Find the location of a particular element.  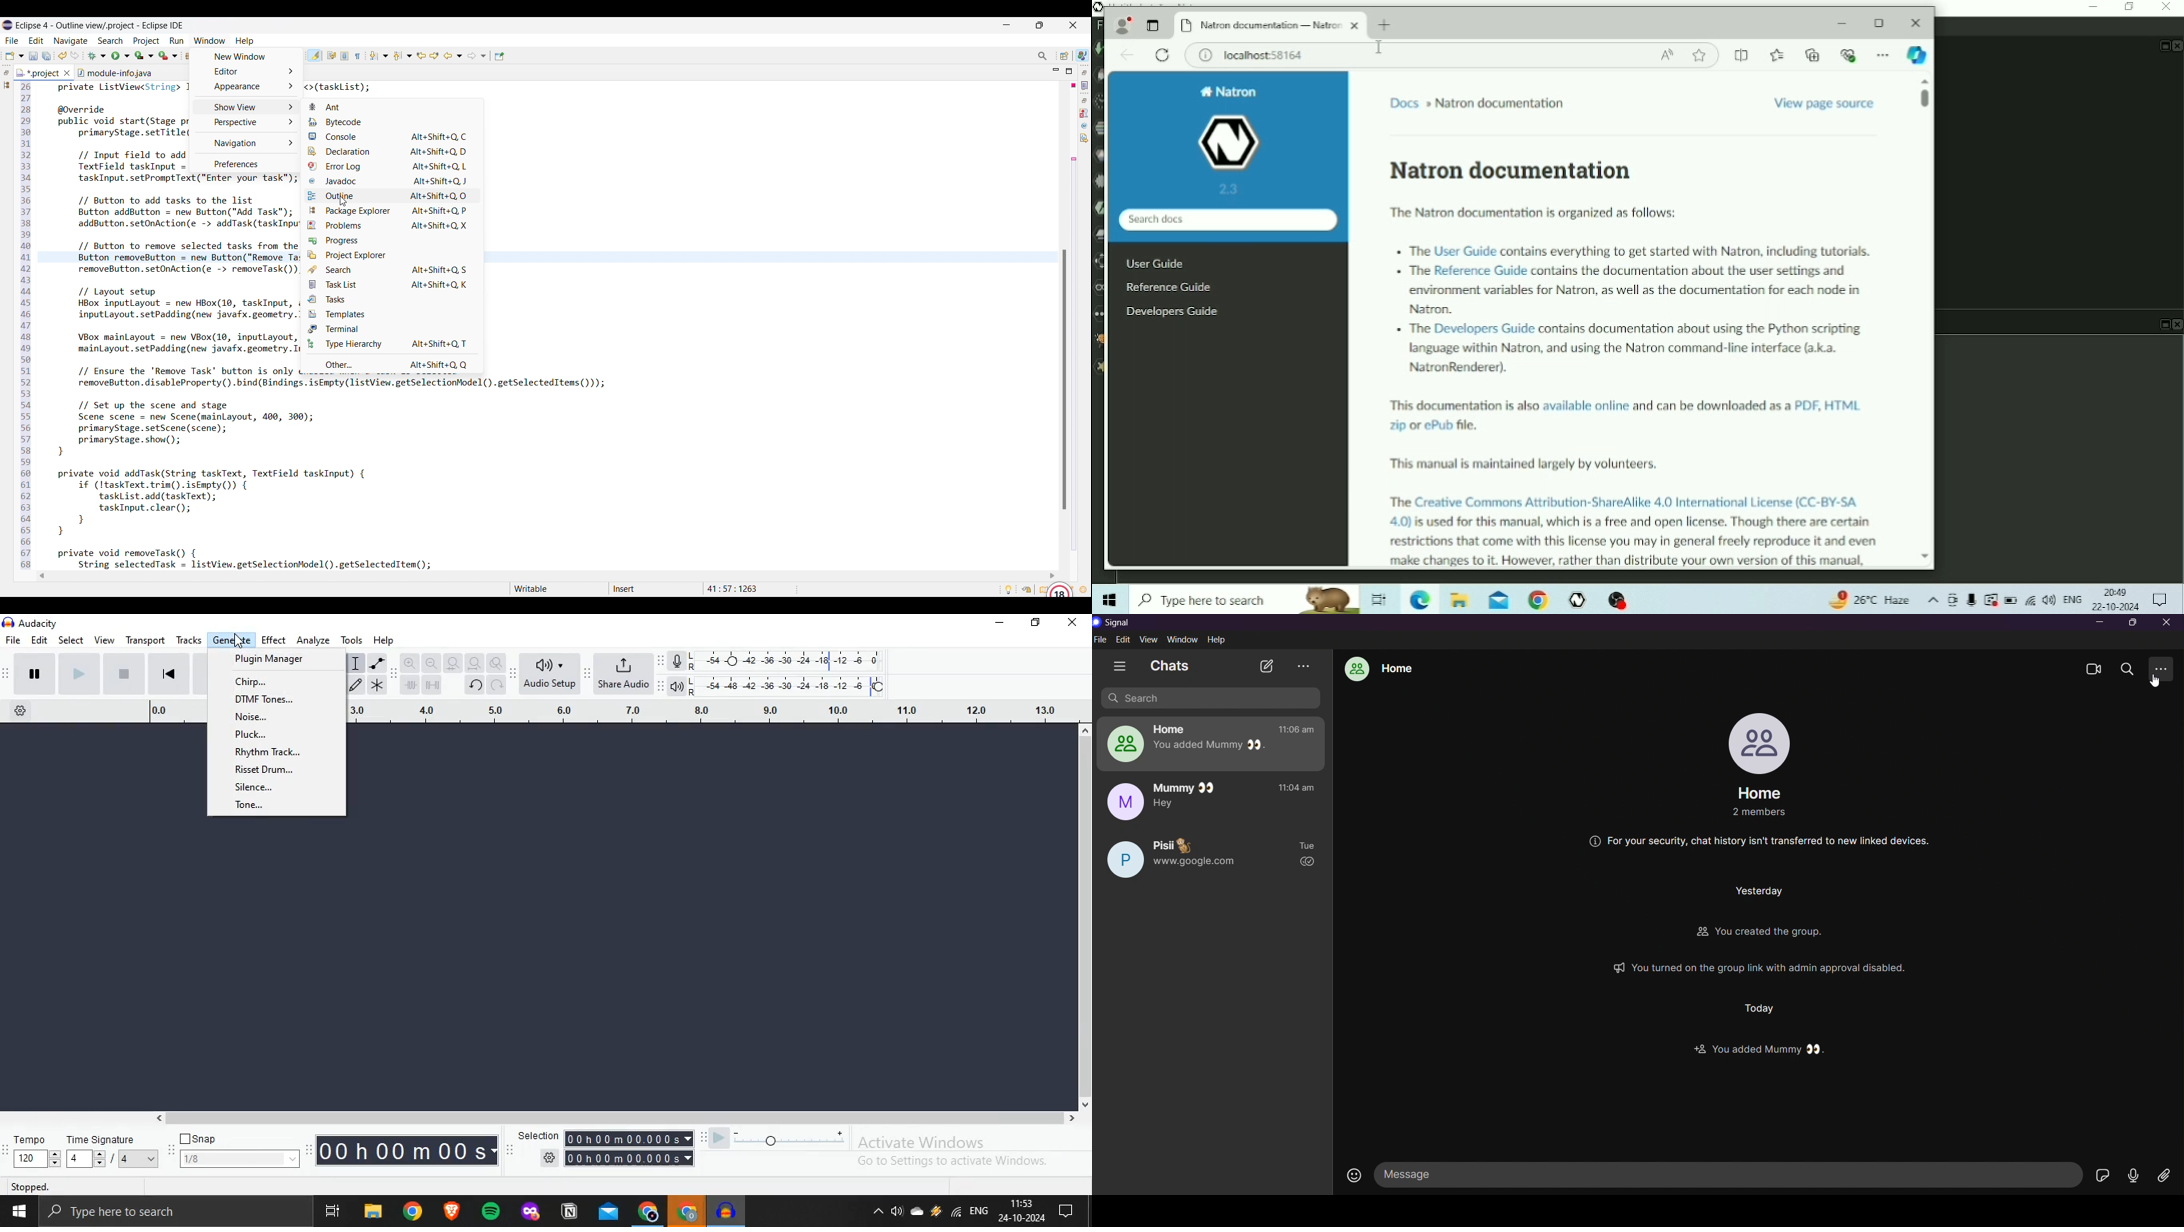

Edit menu is located at coordinates (36, 41).